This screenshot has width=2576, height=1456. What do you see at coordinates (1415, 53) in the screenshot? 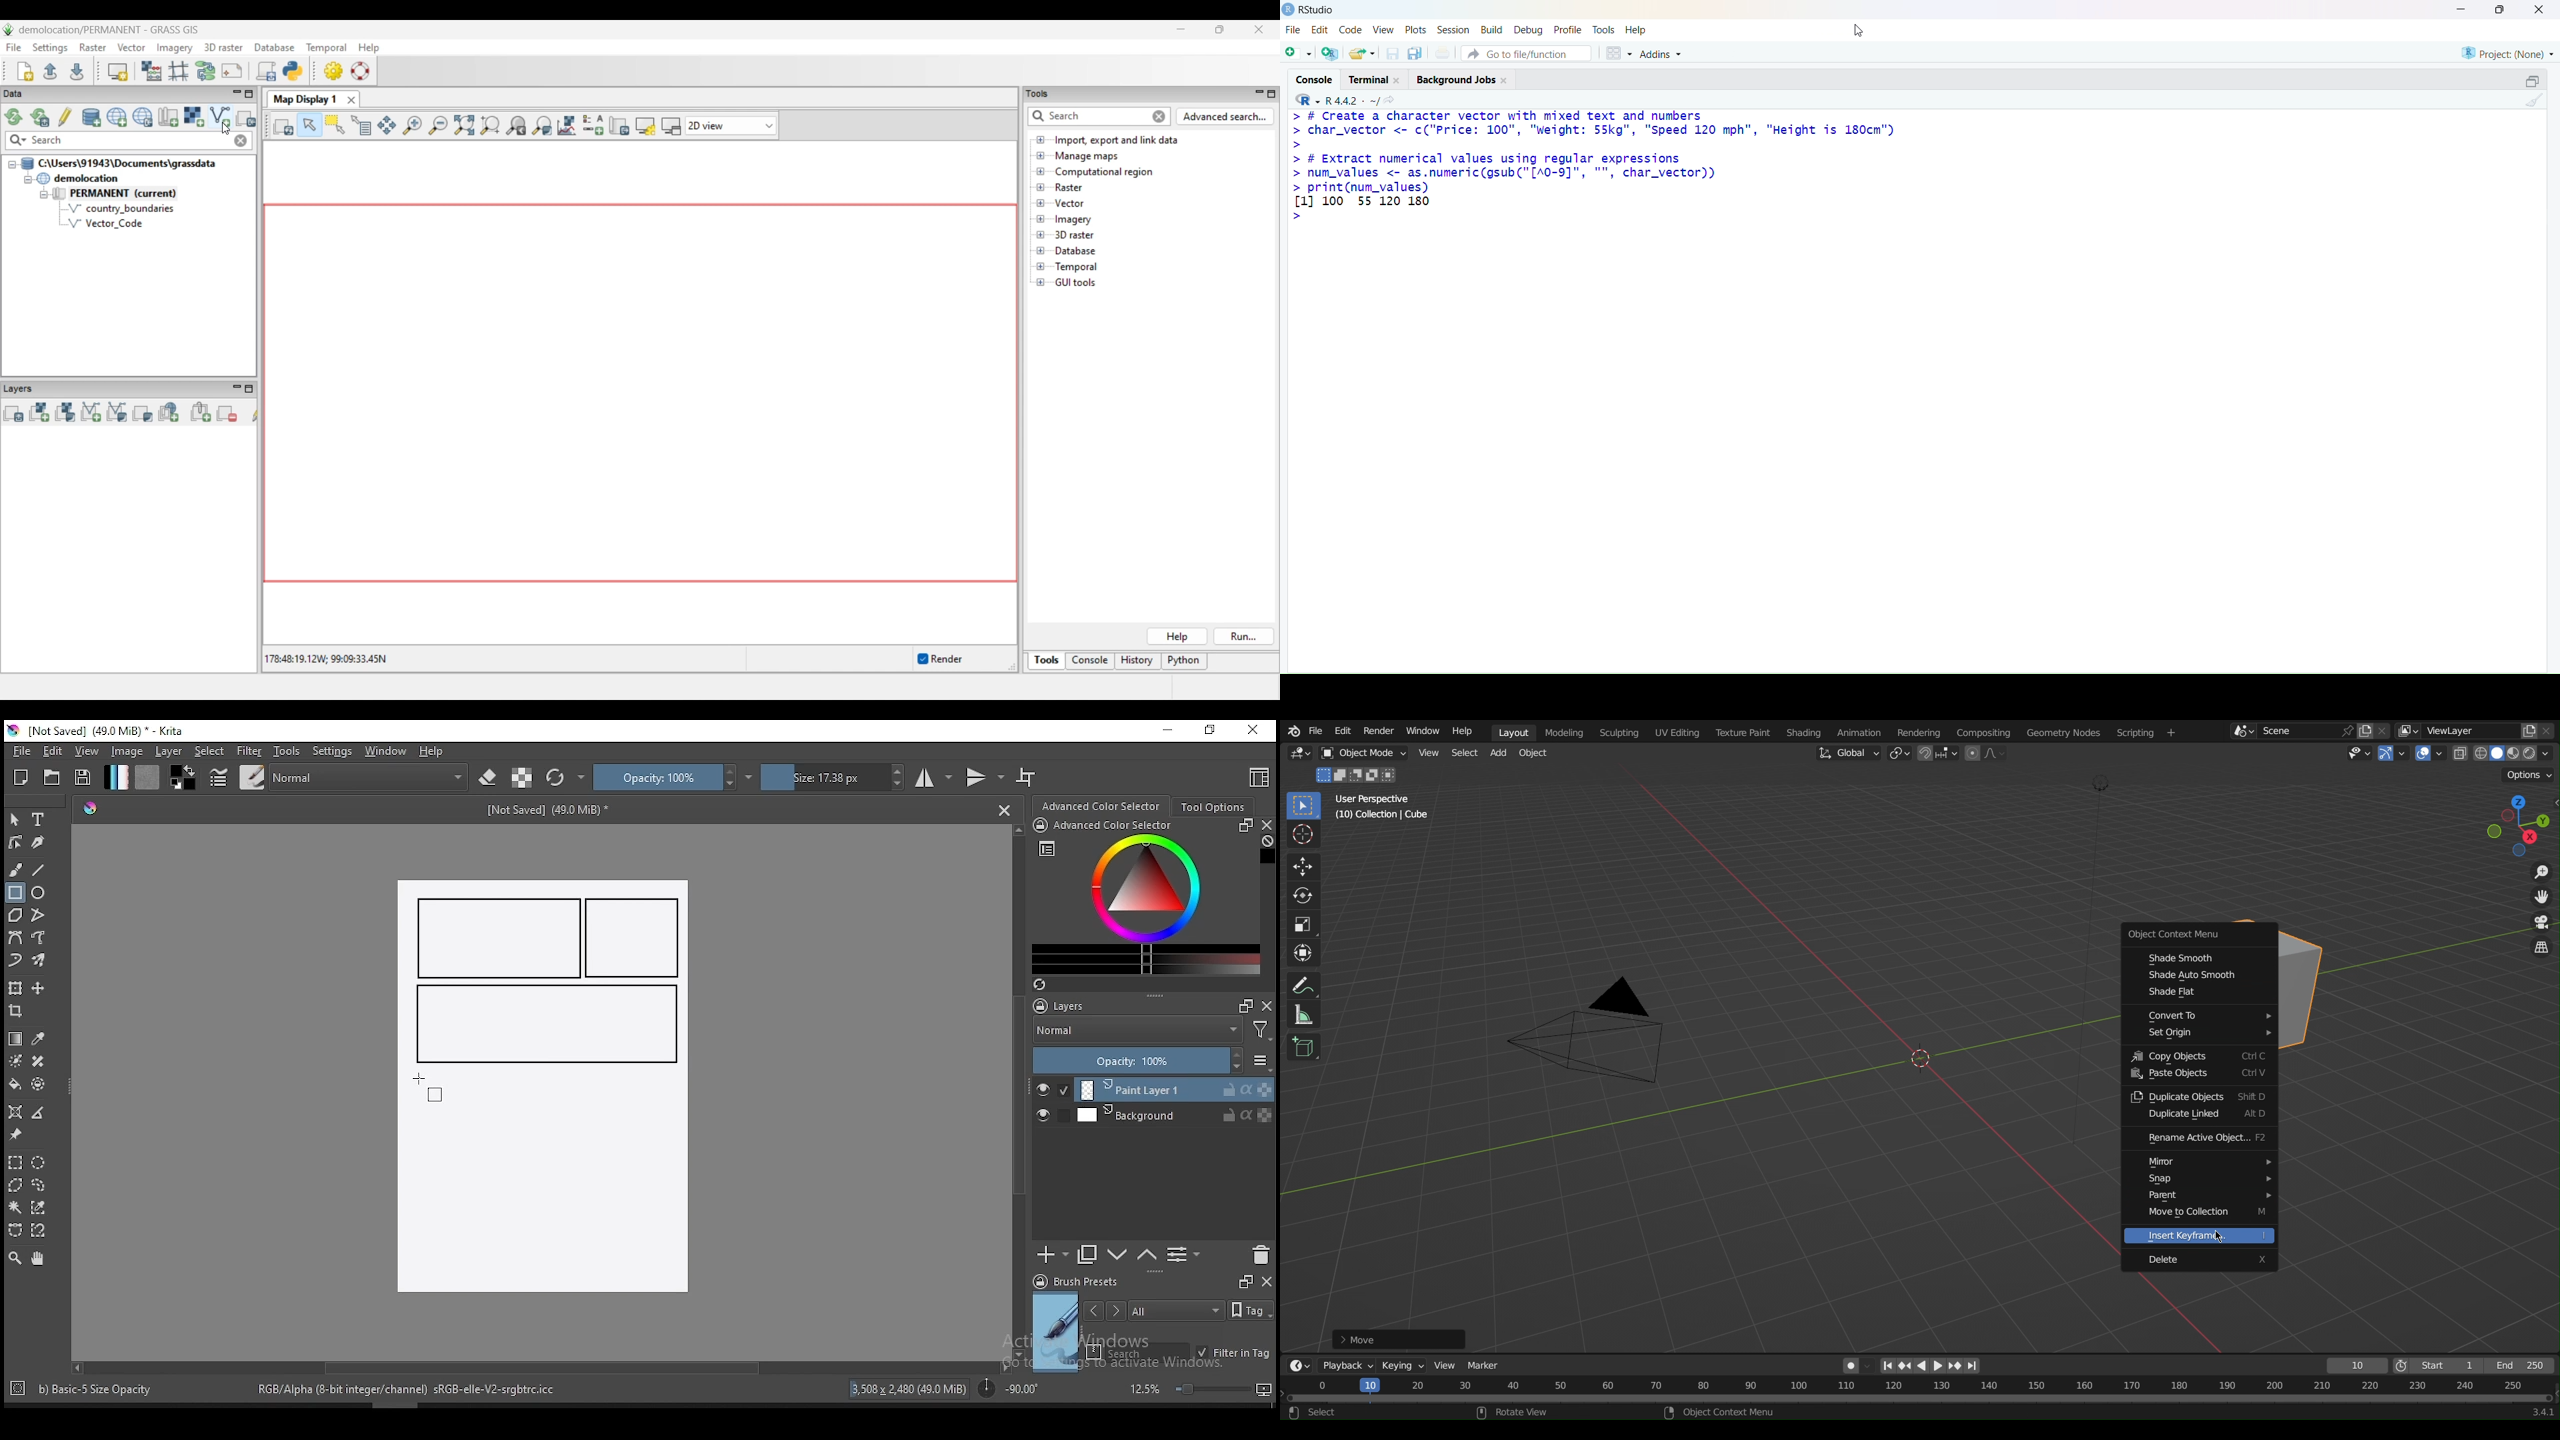
I see `copy` at bounding box center [1415, 53].